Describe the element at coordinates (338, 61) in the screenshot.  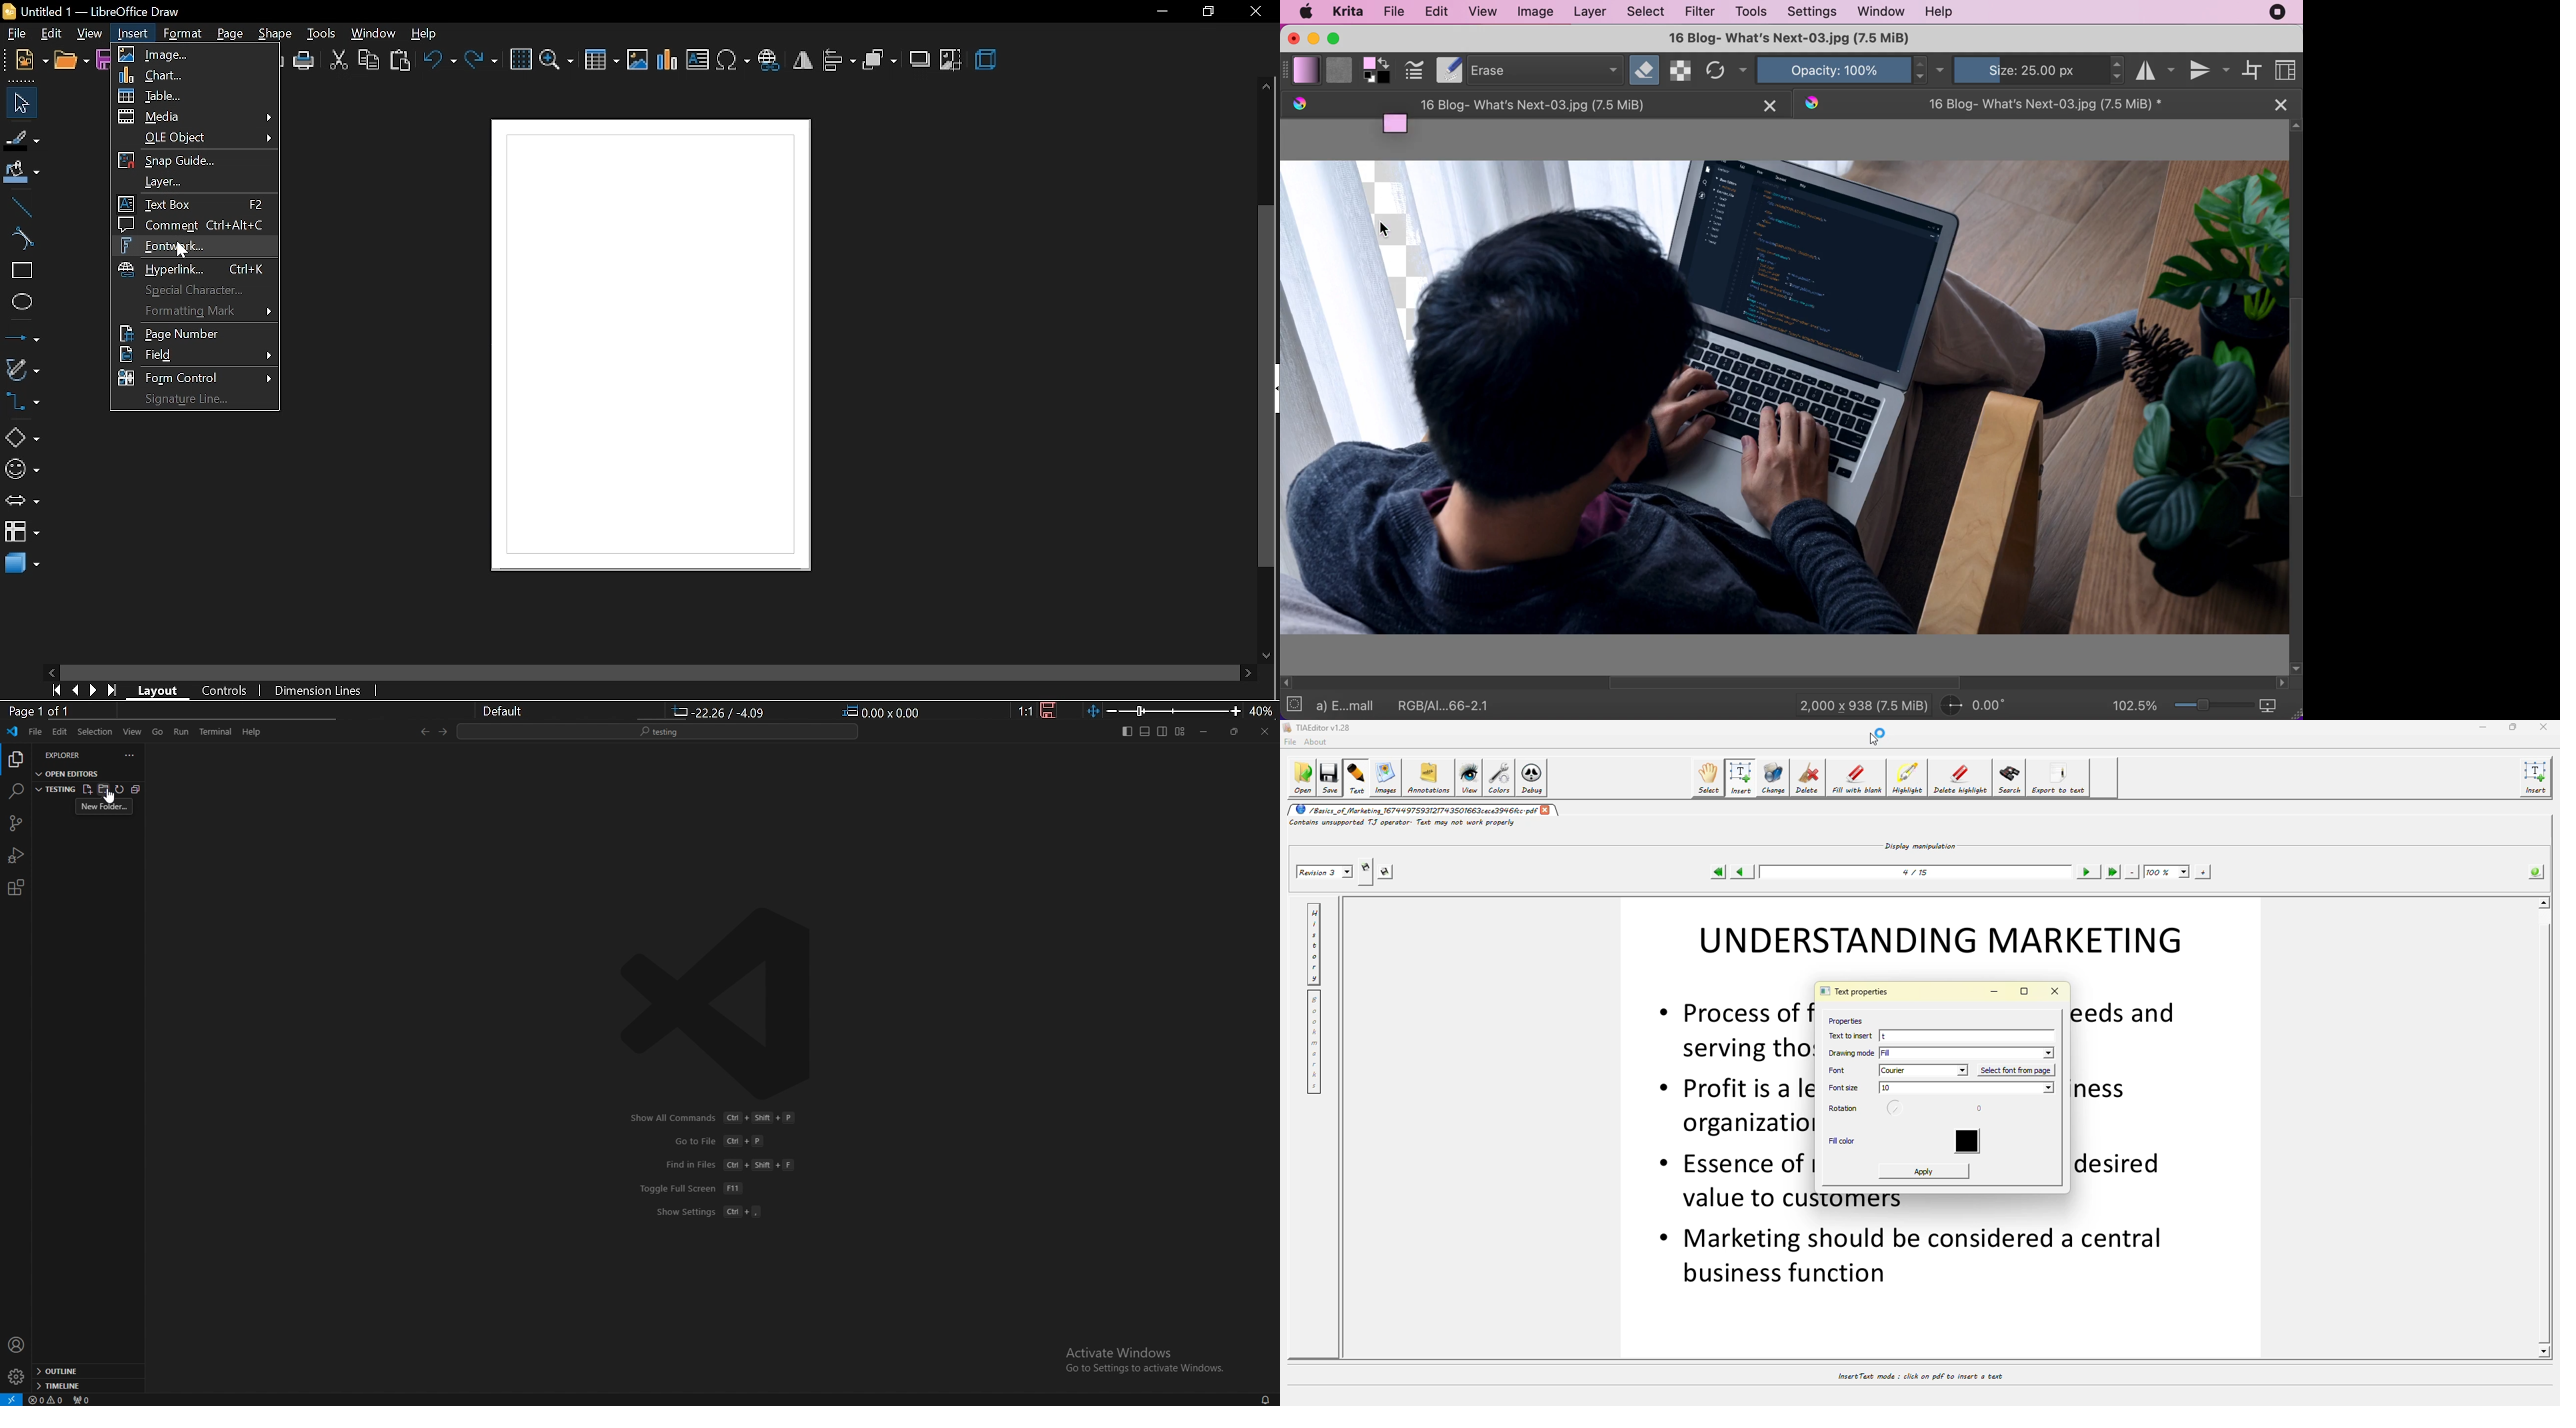
I see `cut ` at that location.